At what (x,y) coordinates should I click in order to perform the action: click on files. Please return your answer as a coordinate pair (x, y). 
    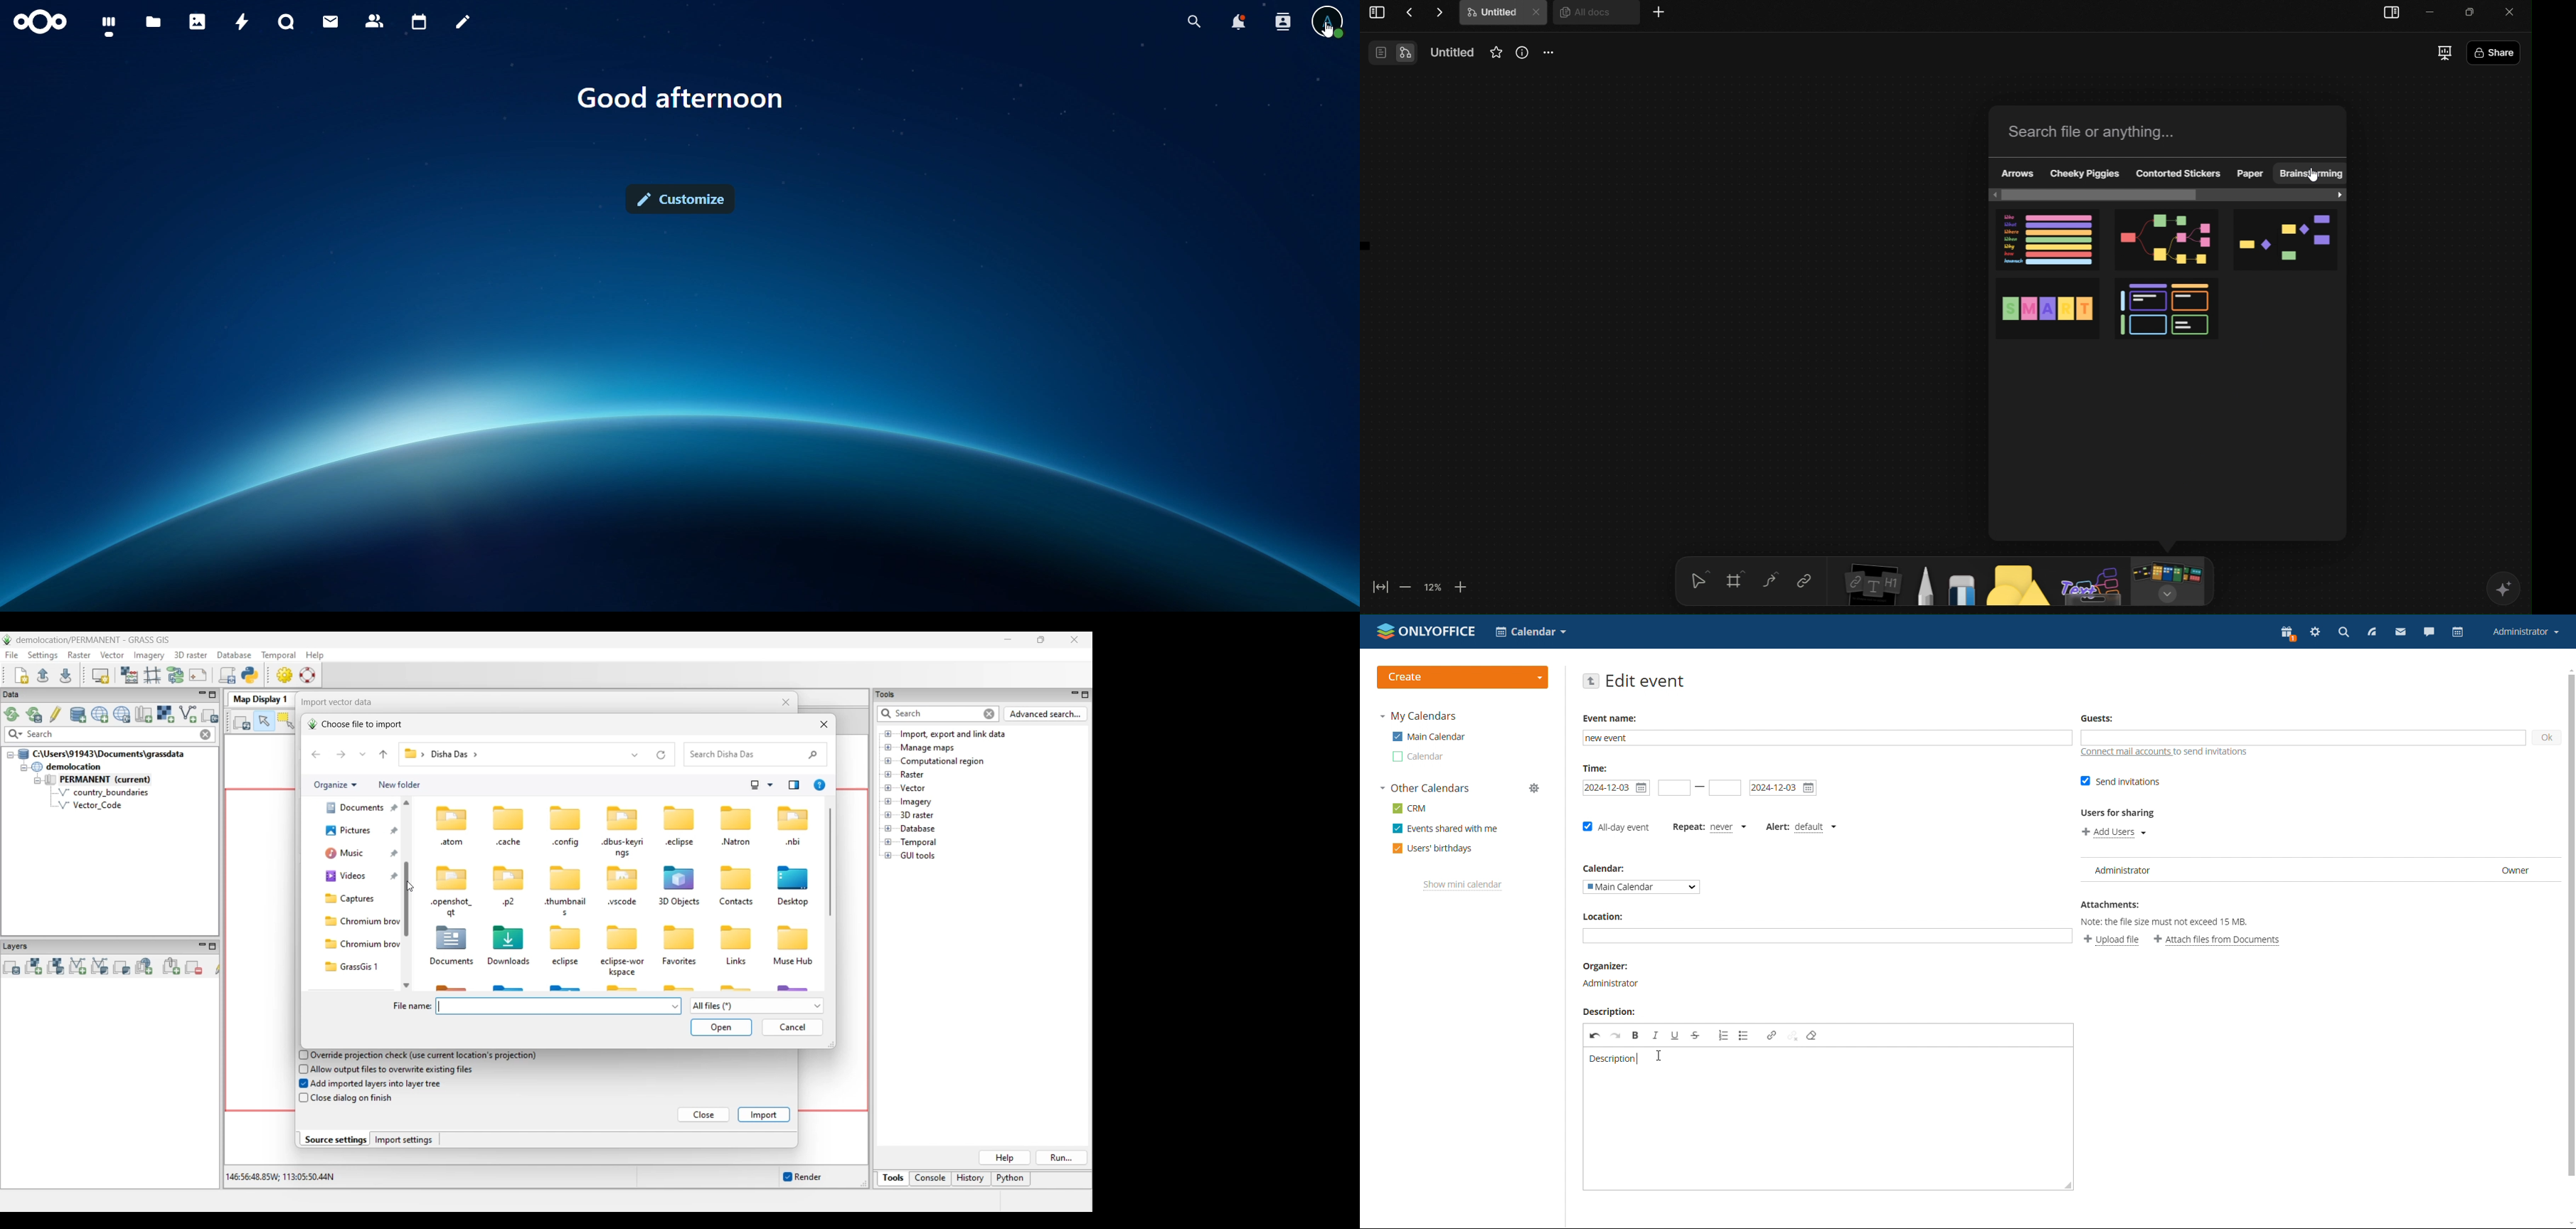
    Looking at the image, I should click on (153, 21).